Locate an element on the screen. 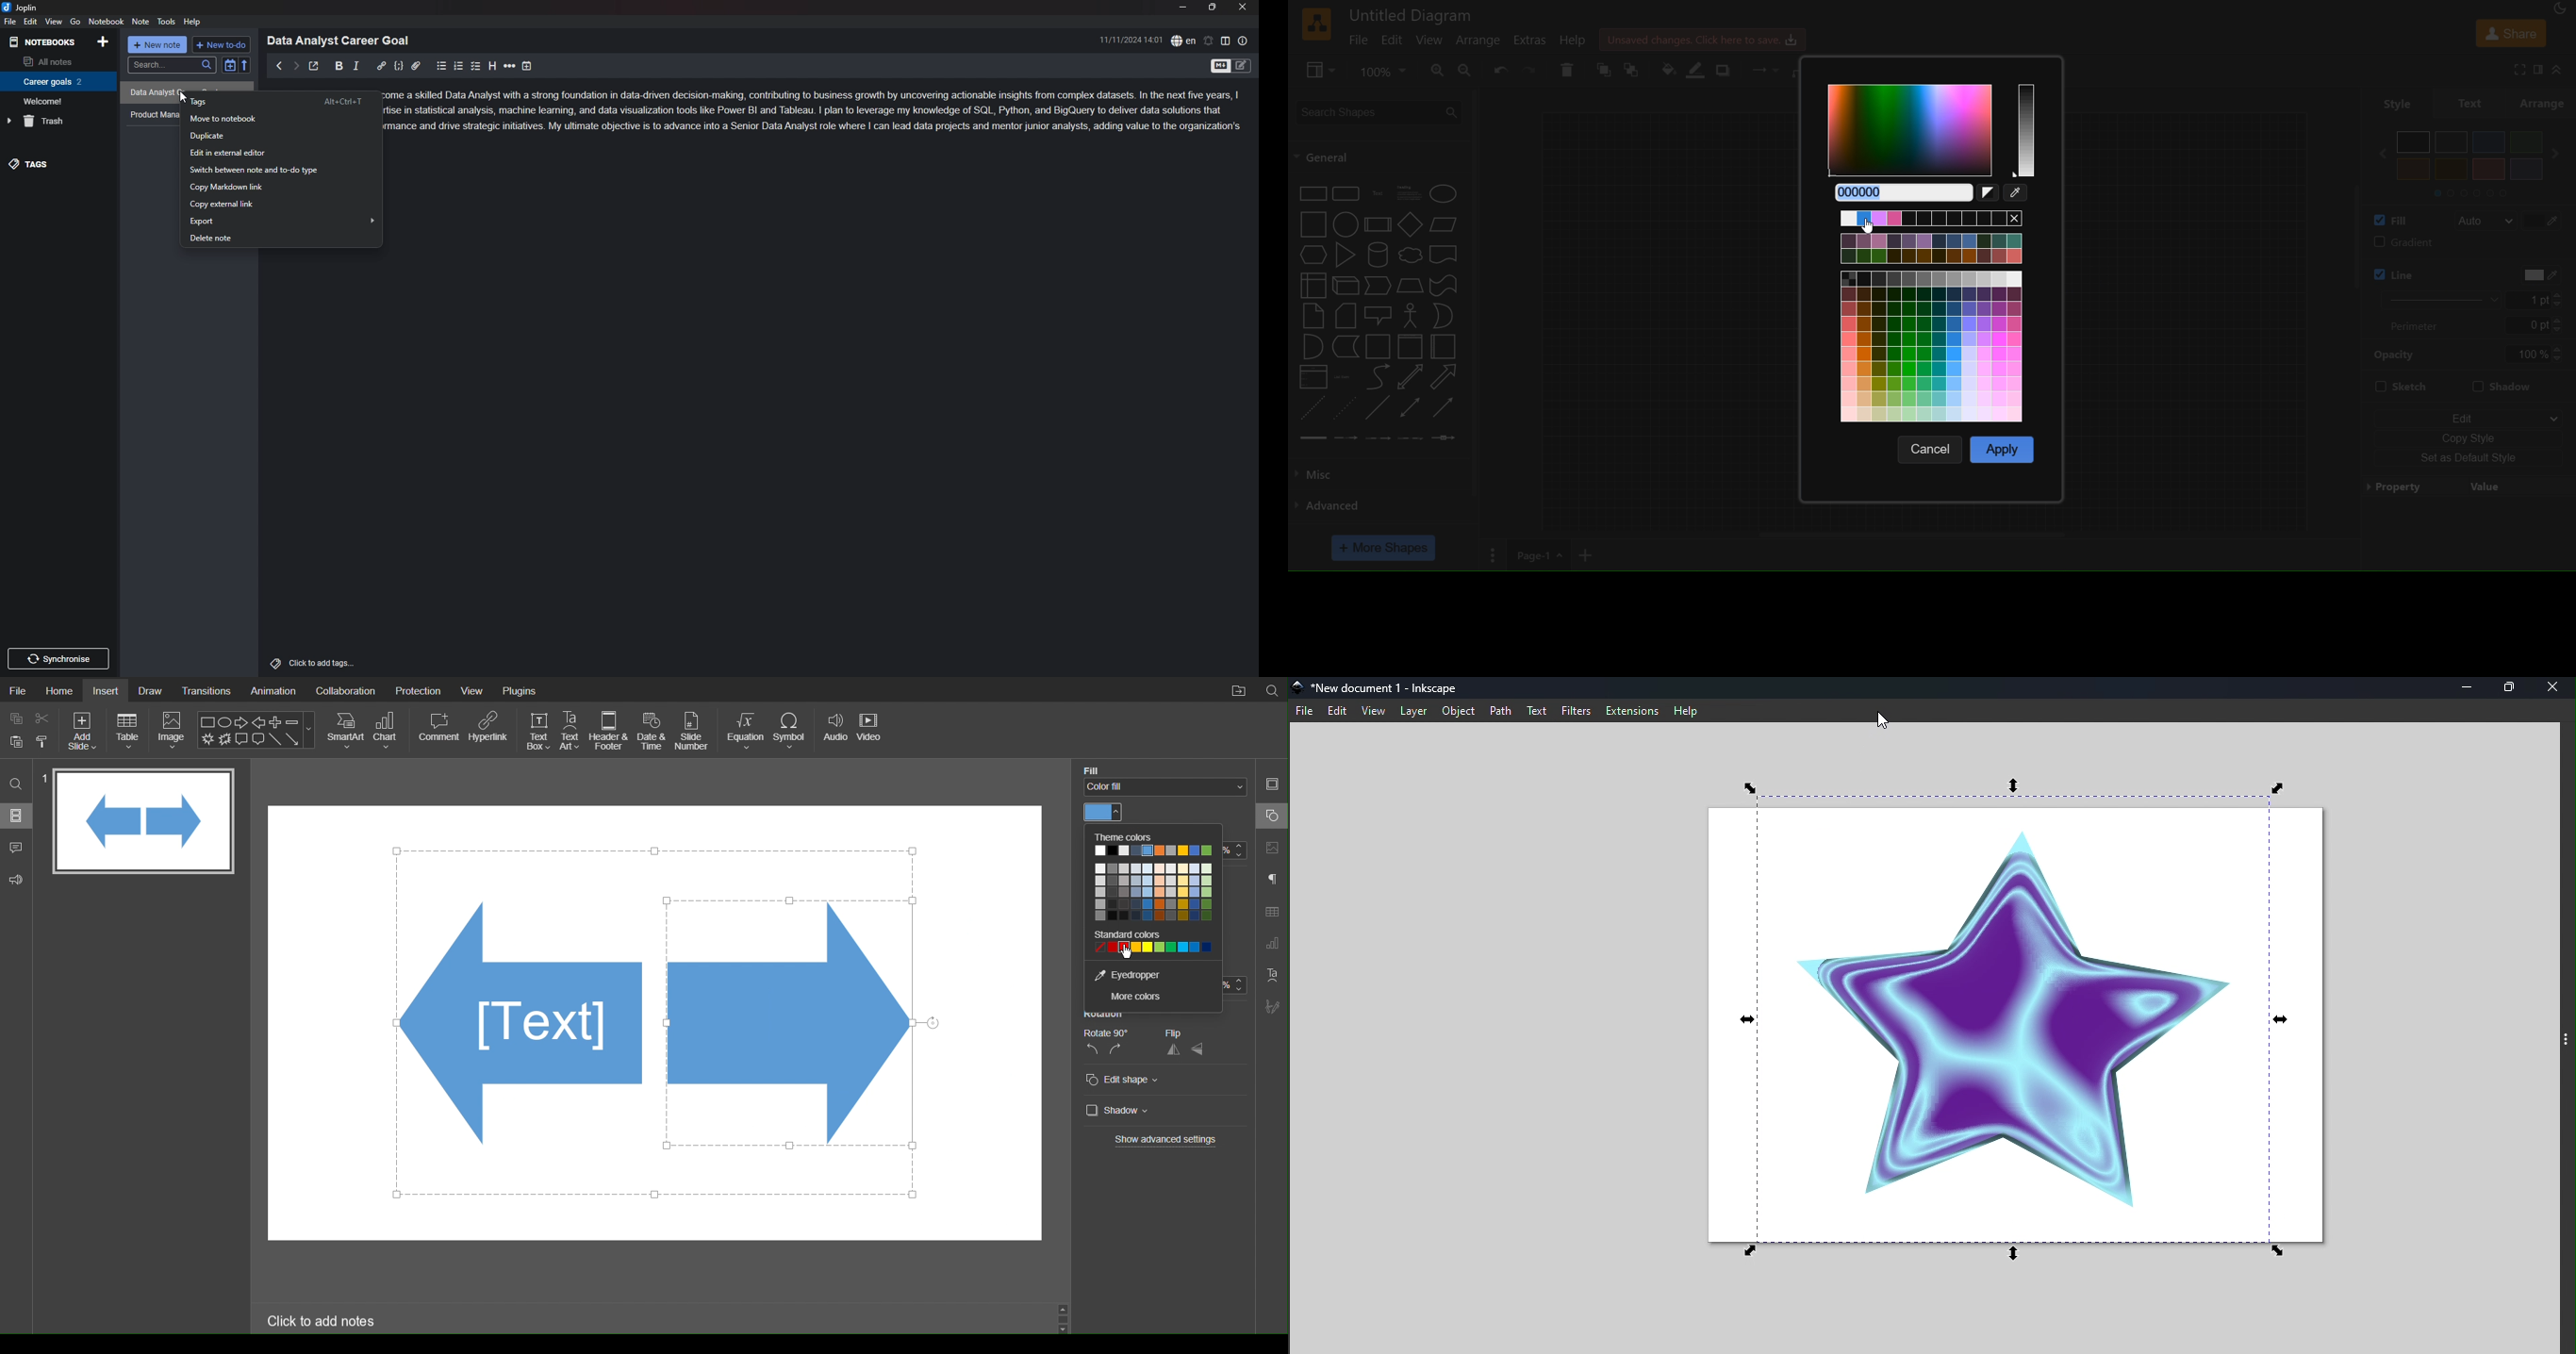  horizontal flip is located at coordinates (1172, 1050).